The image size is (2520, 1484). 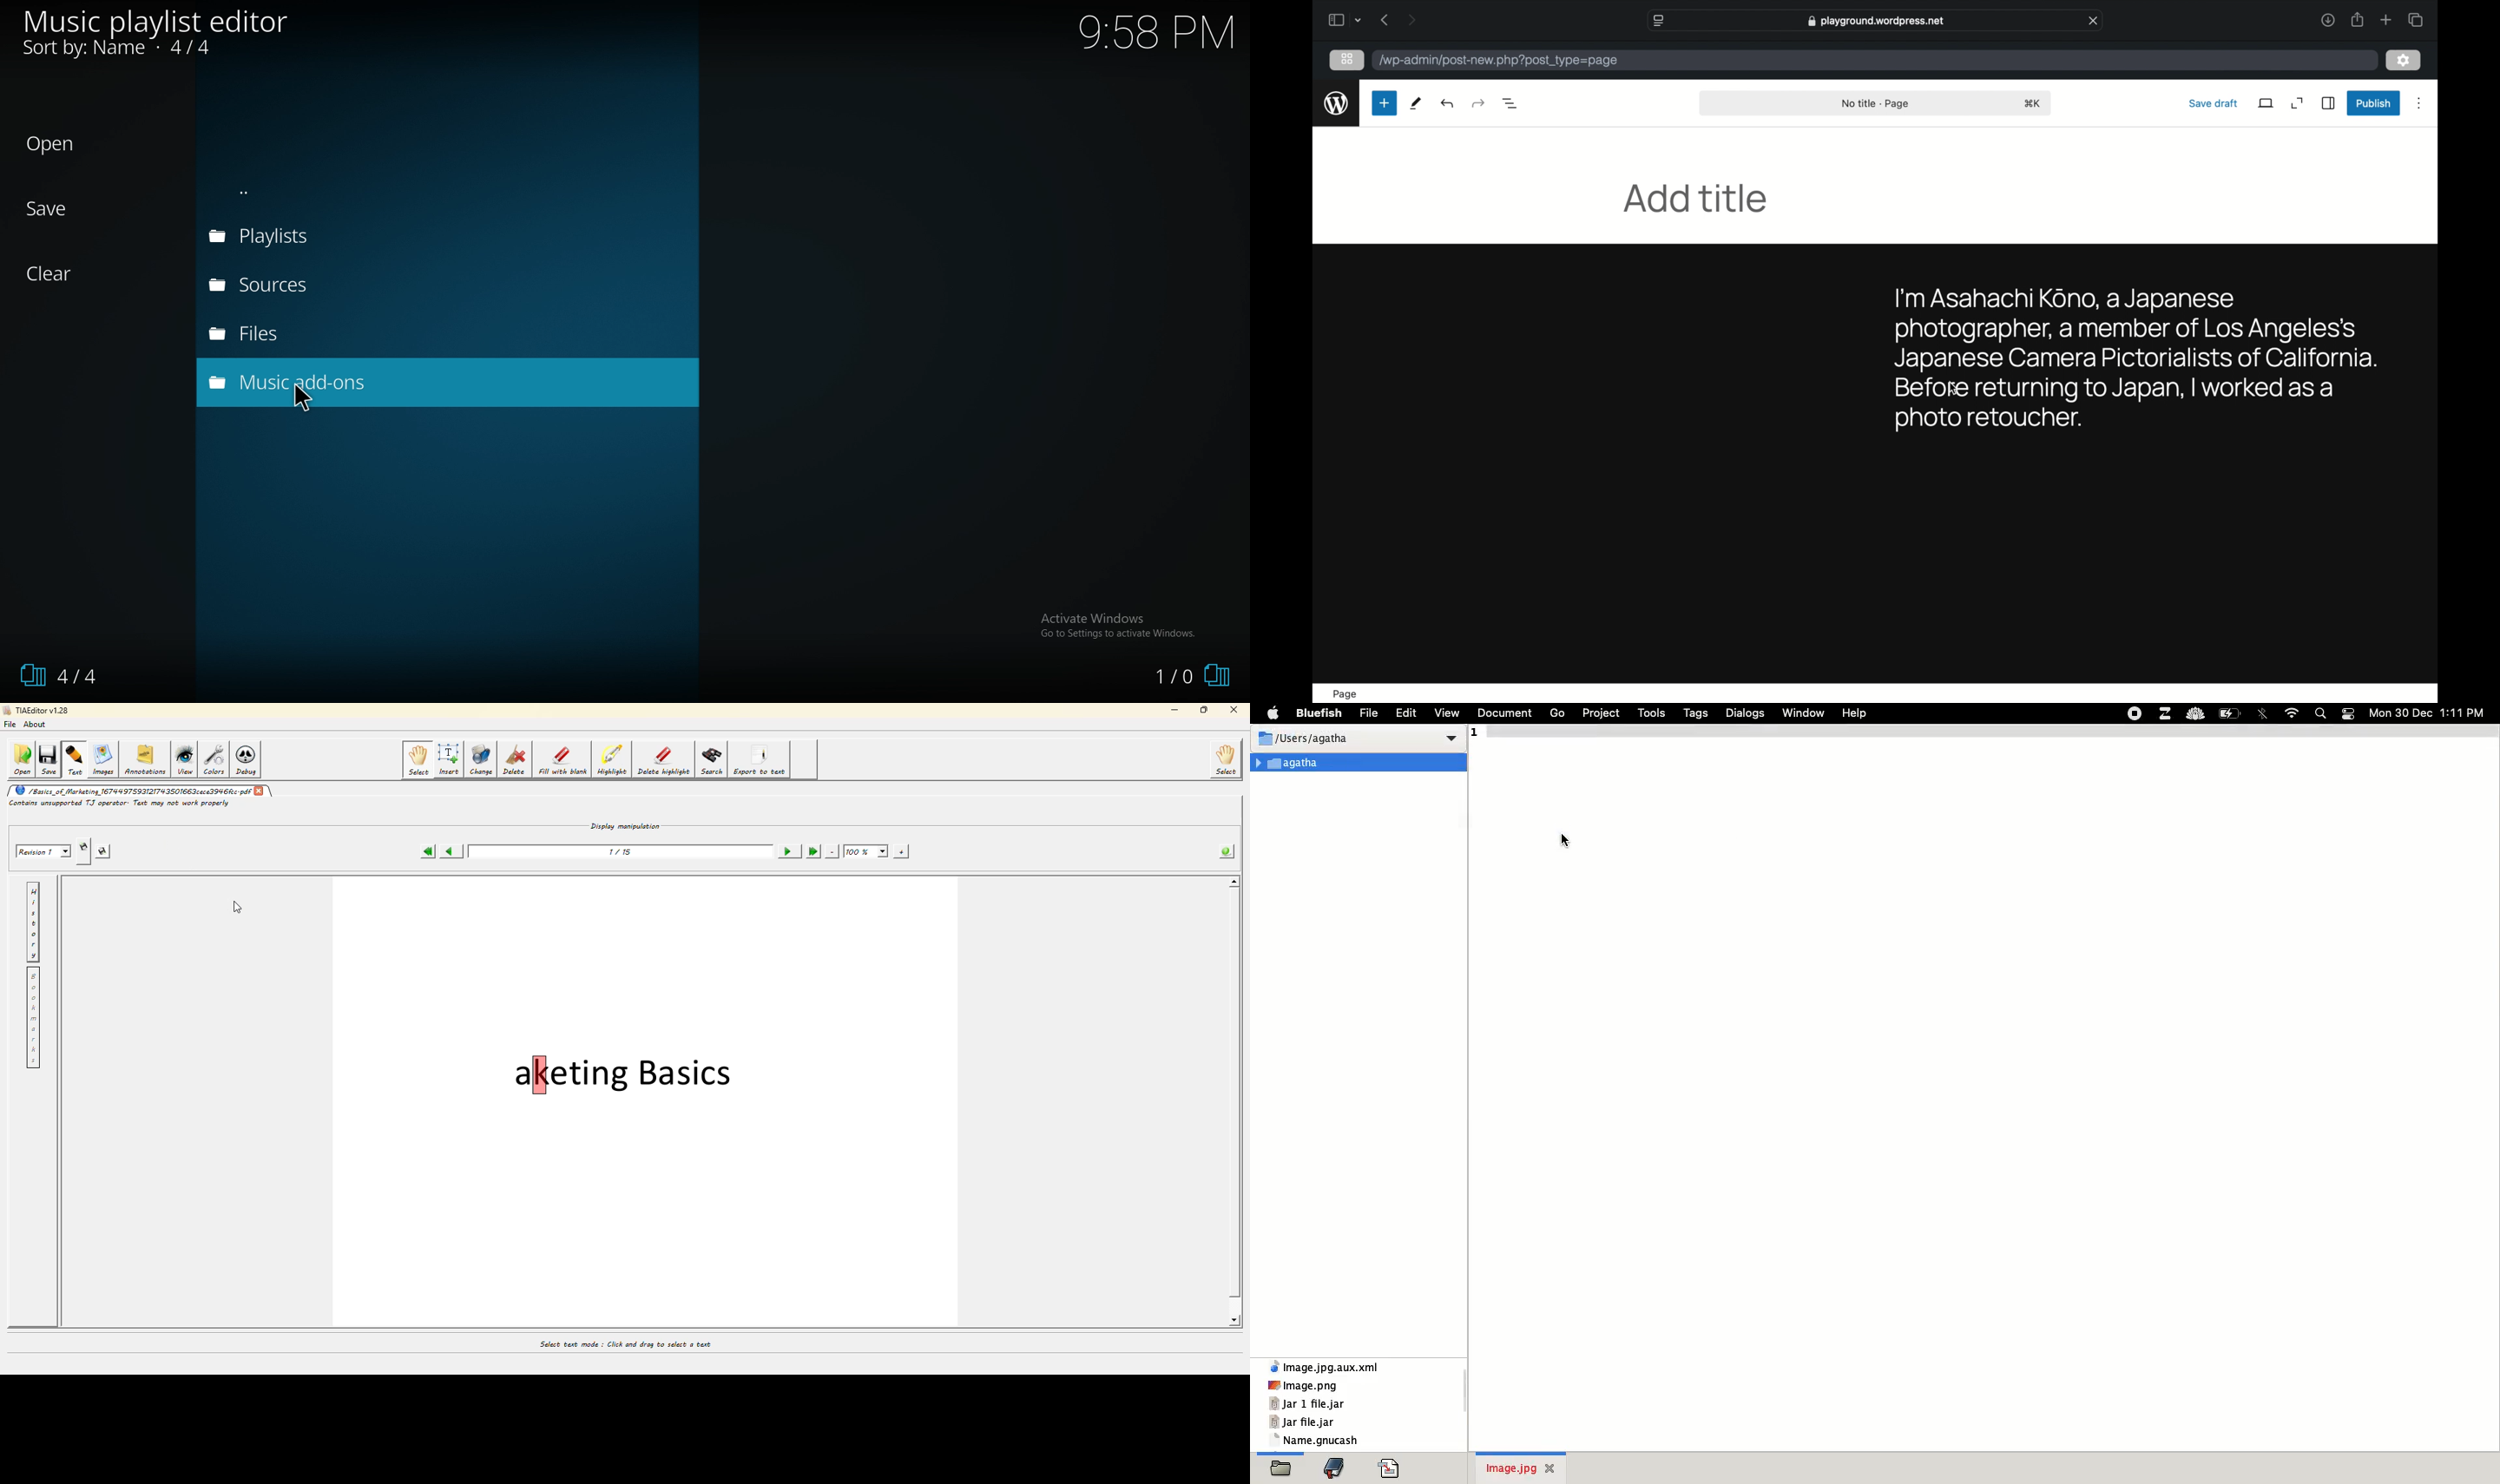 What do you see at coordinates (1347, 693) in the screenshot?
I see `page` at bounding box center [1347, 693].